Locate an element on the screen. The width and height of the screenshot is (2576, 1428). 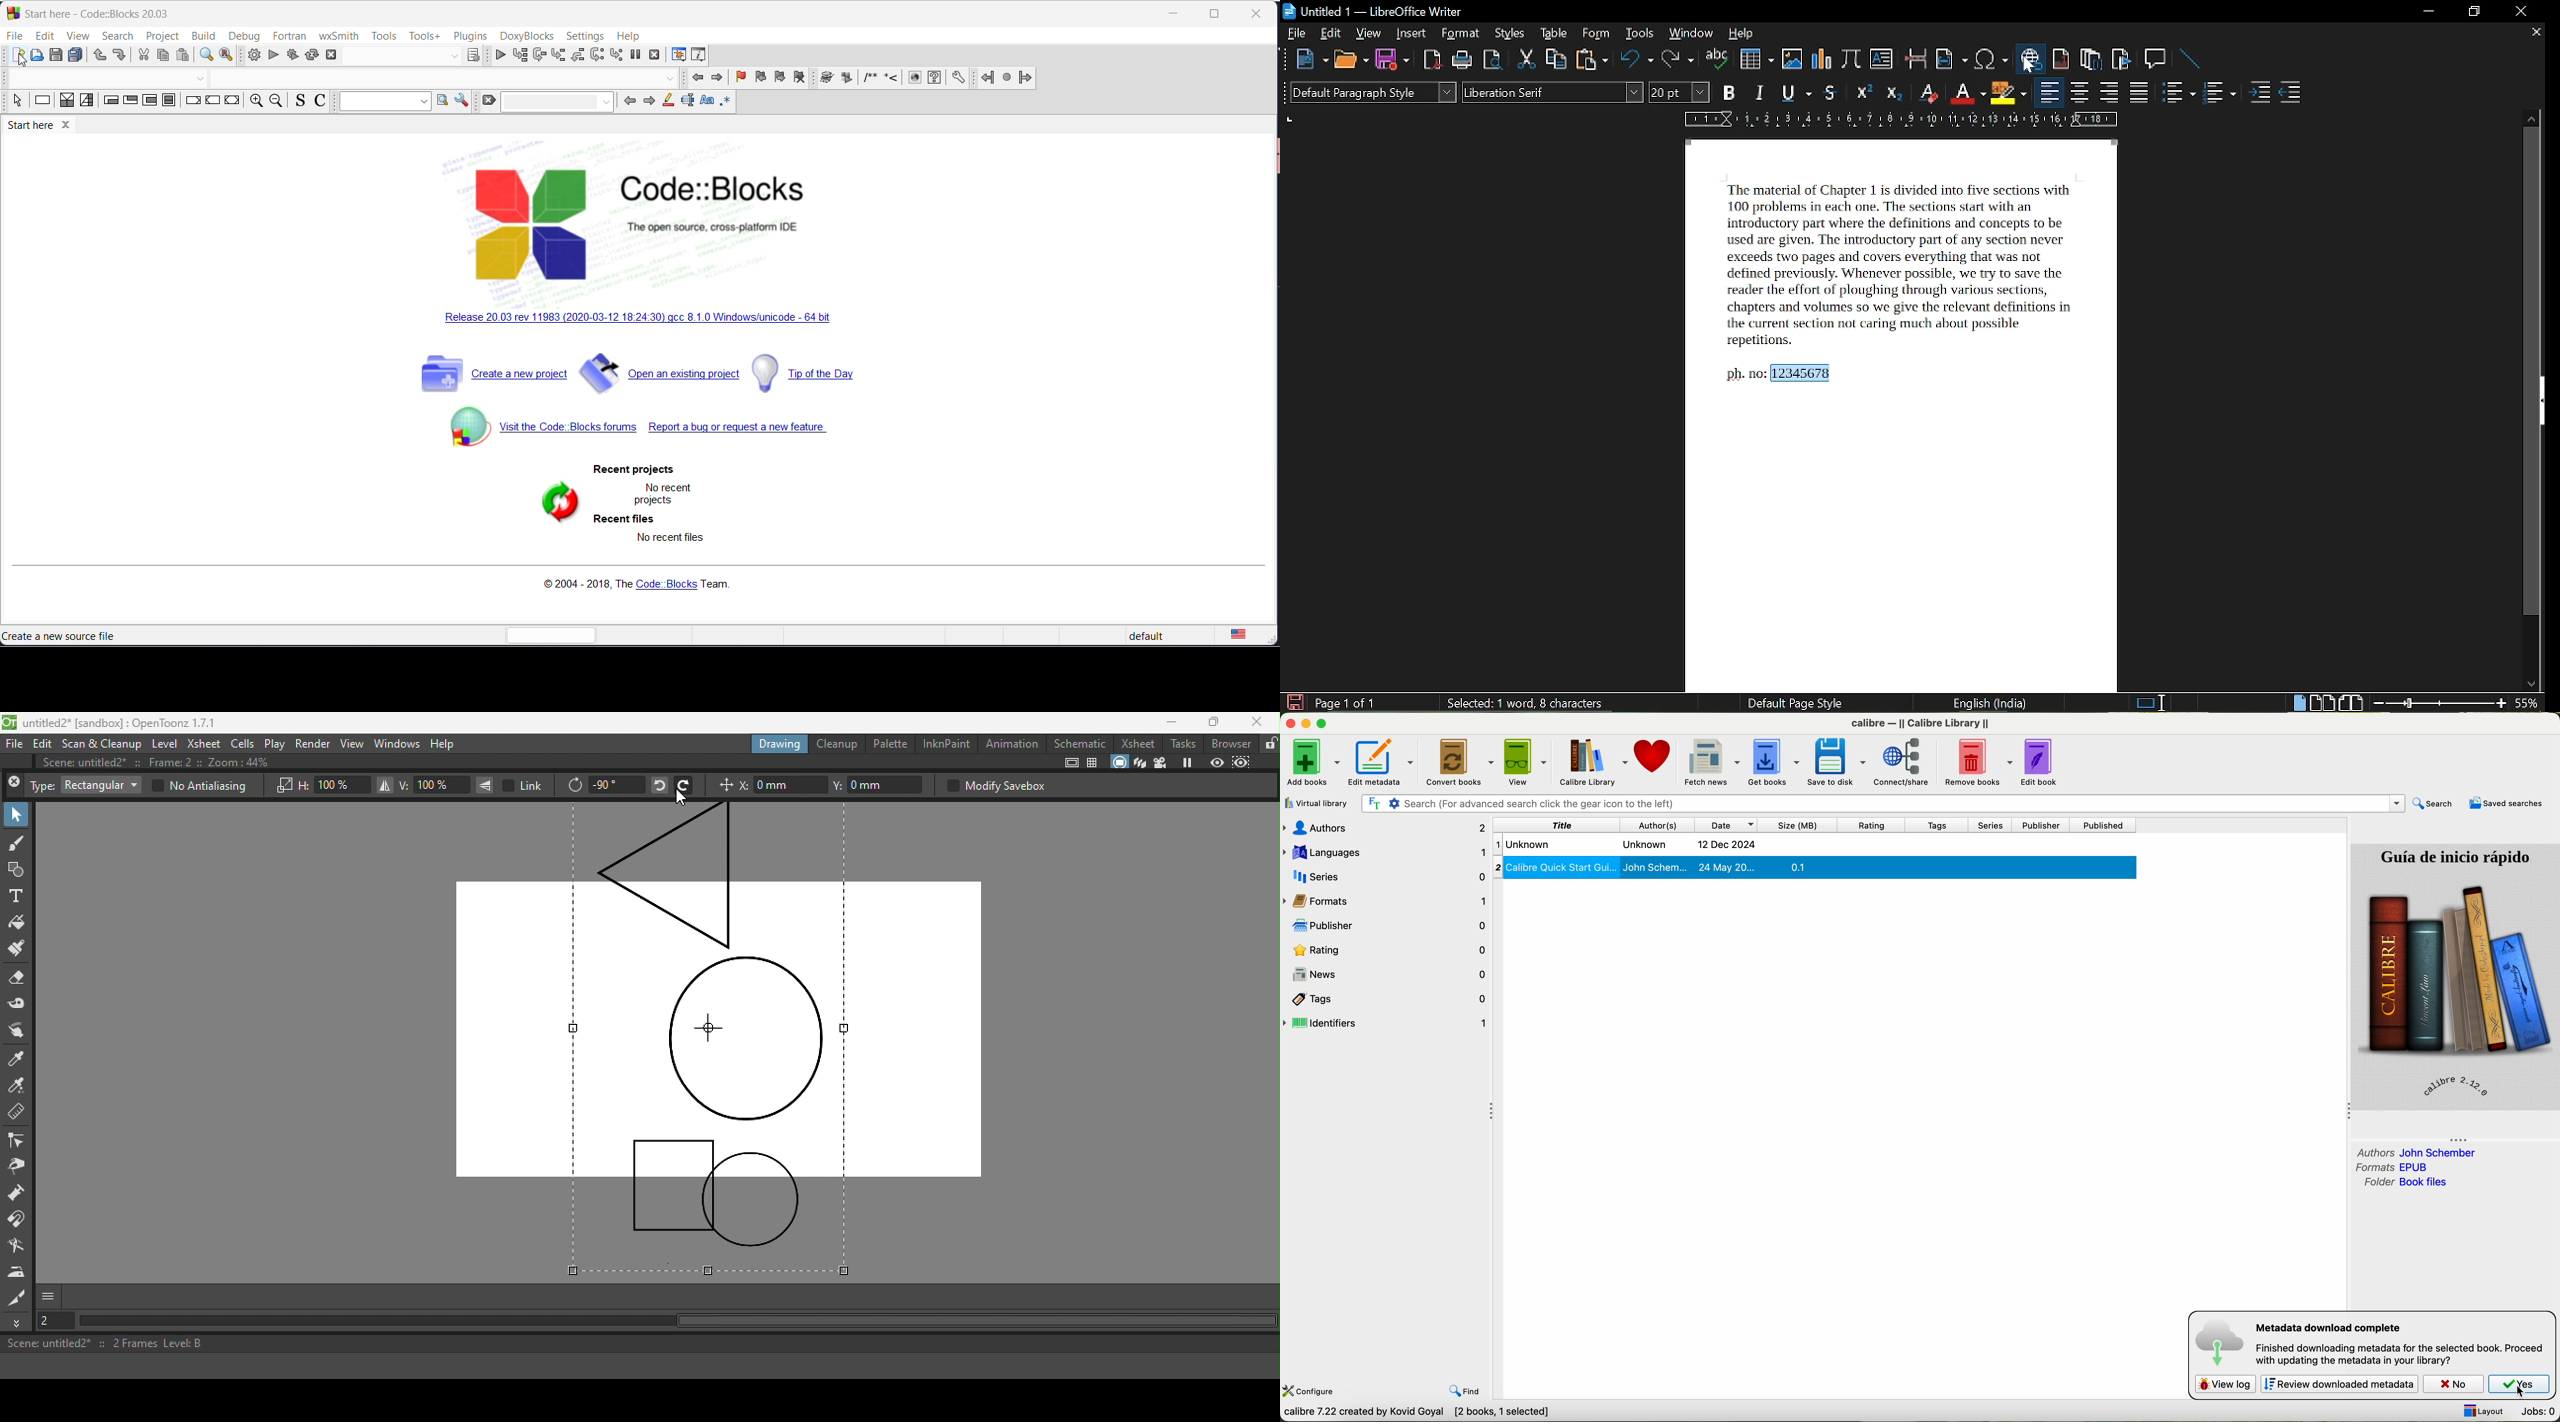
close is located at coordinates (1258, 16).